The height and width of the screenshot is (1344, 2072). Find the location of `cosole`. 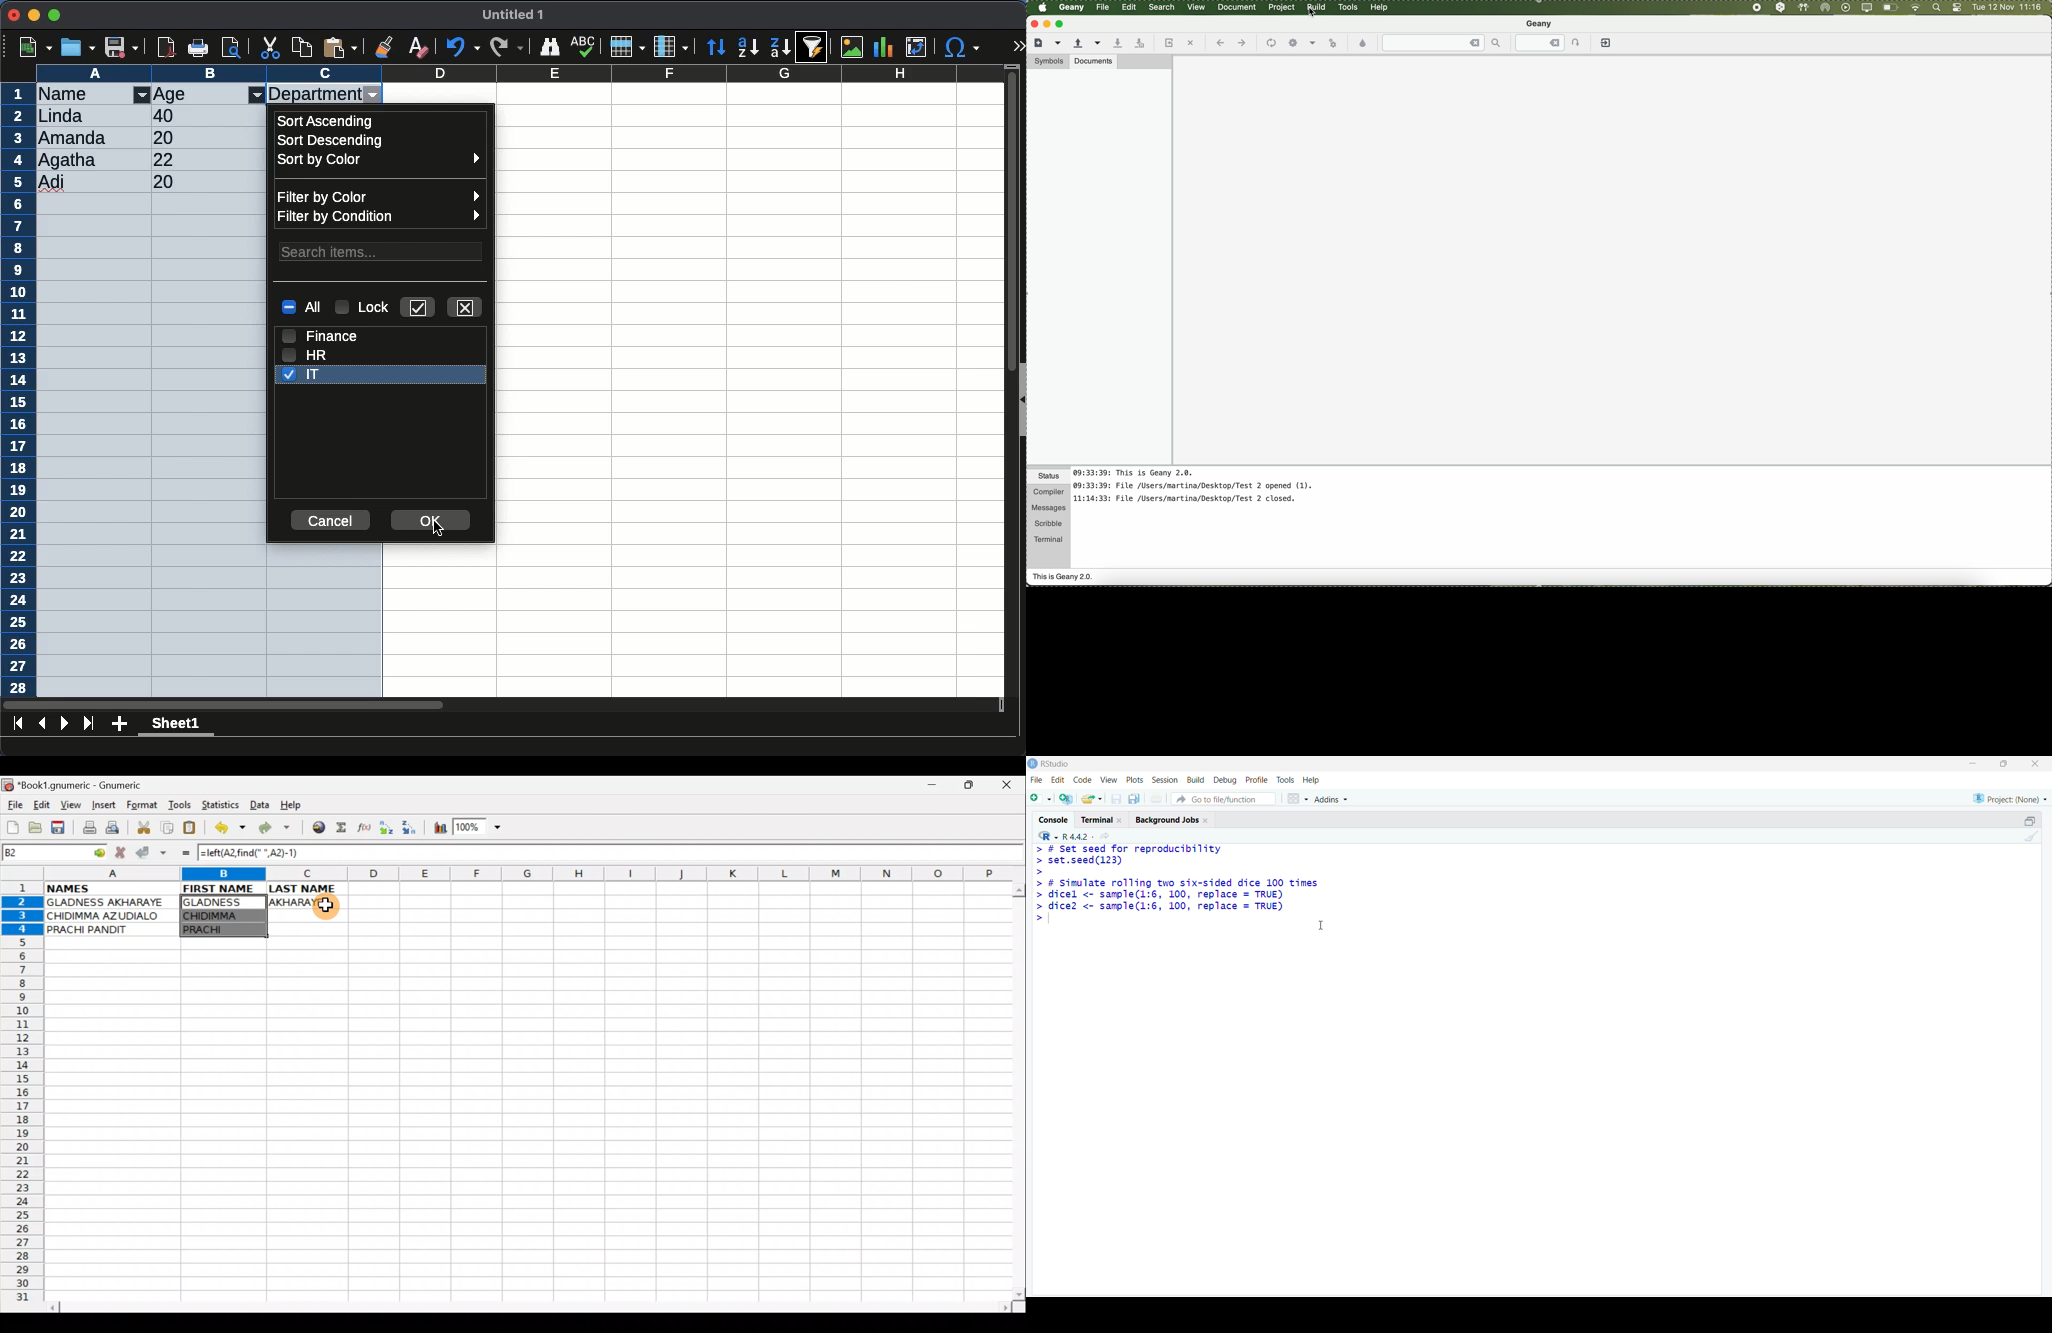

cosole is located at coordinates (1053, 820).